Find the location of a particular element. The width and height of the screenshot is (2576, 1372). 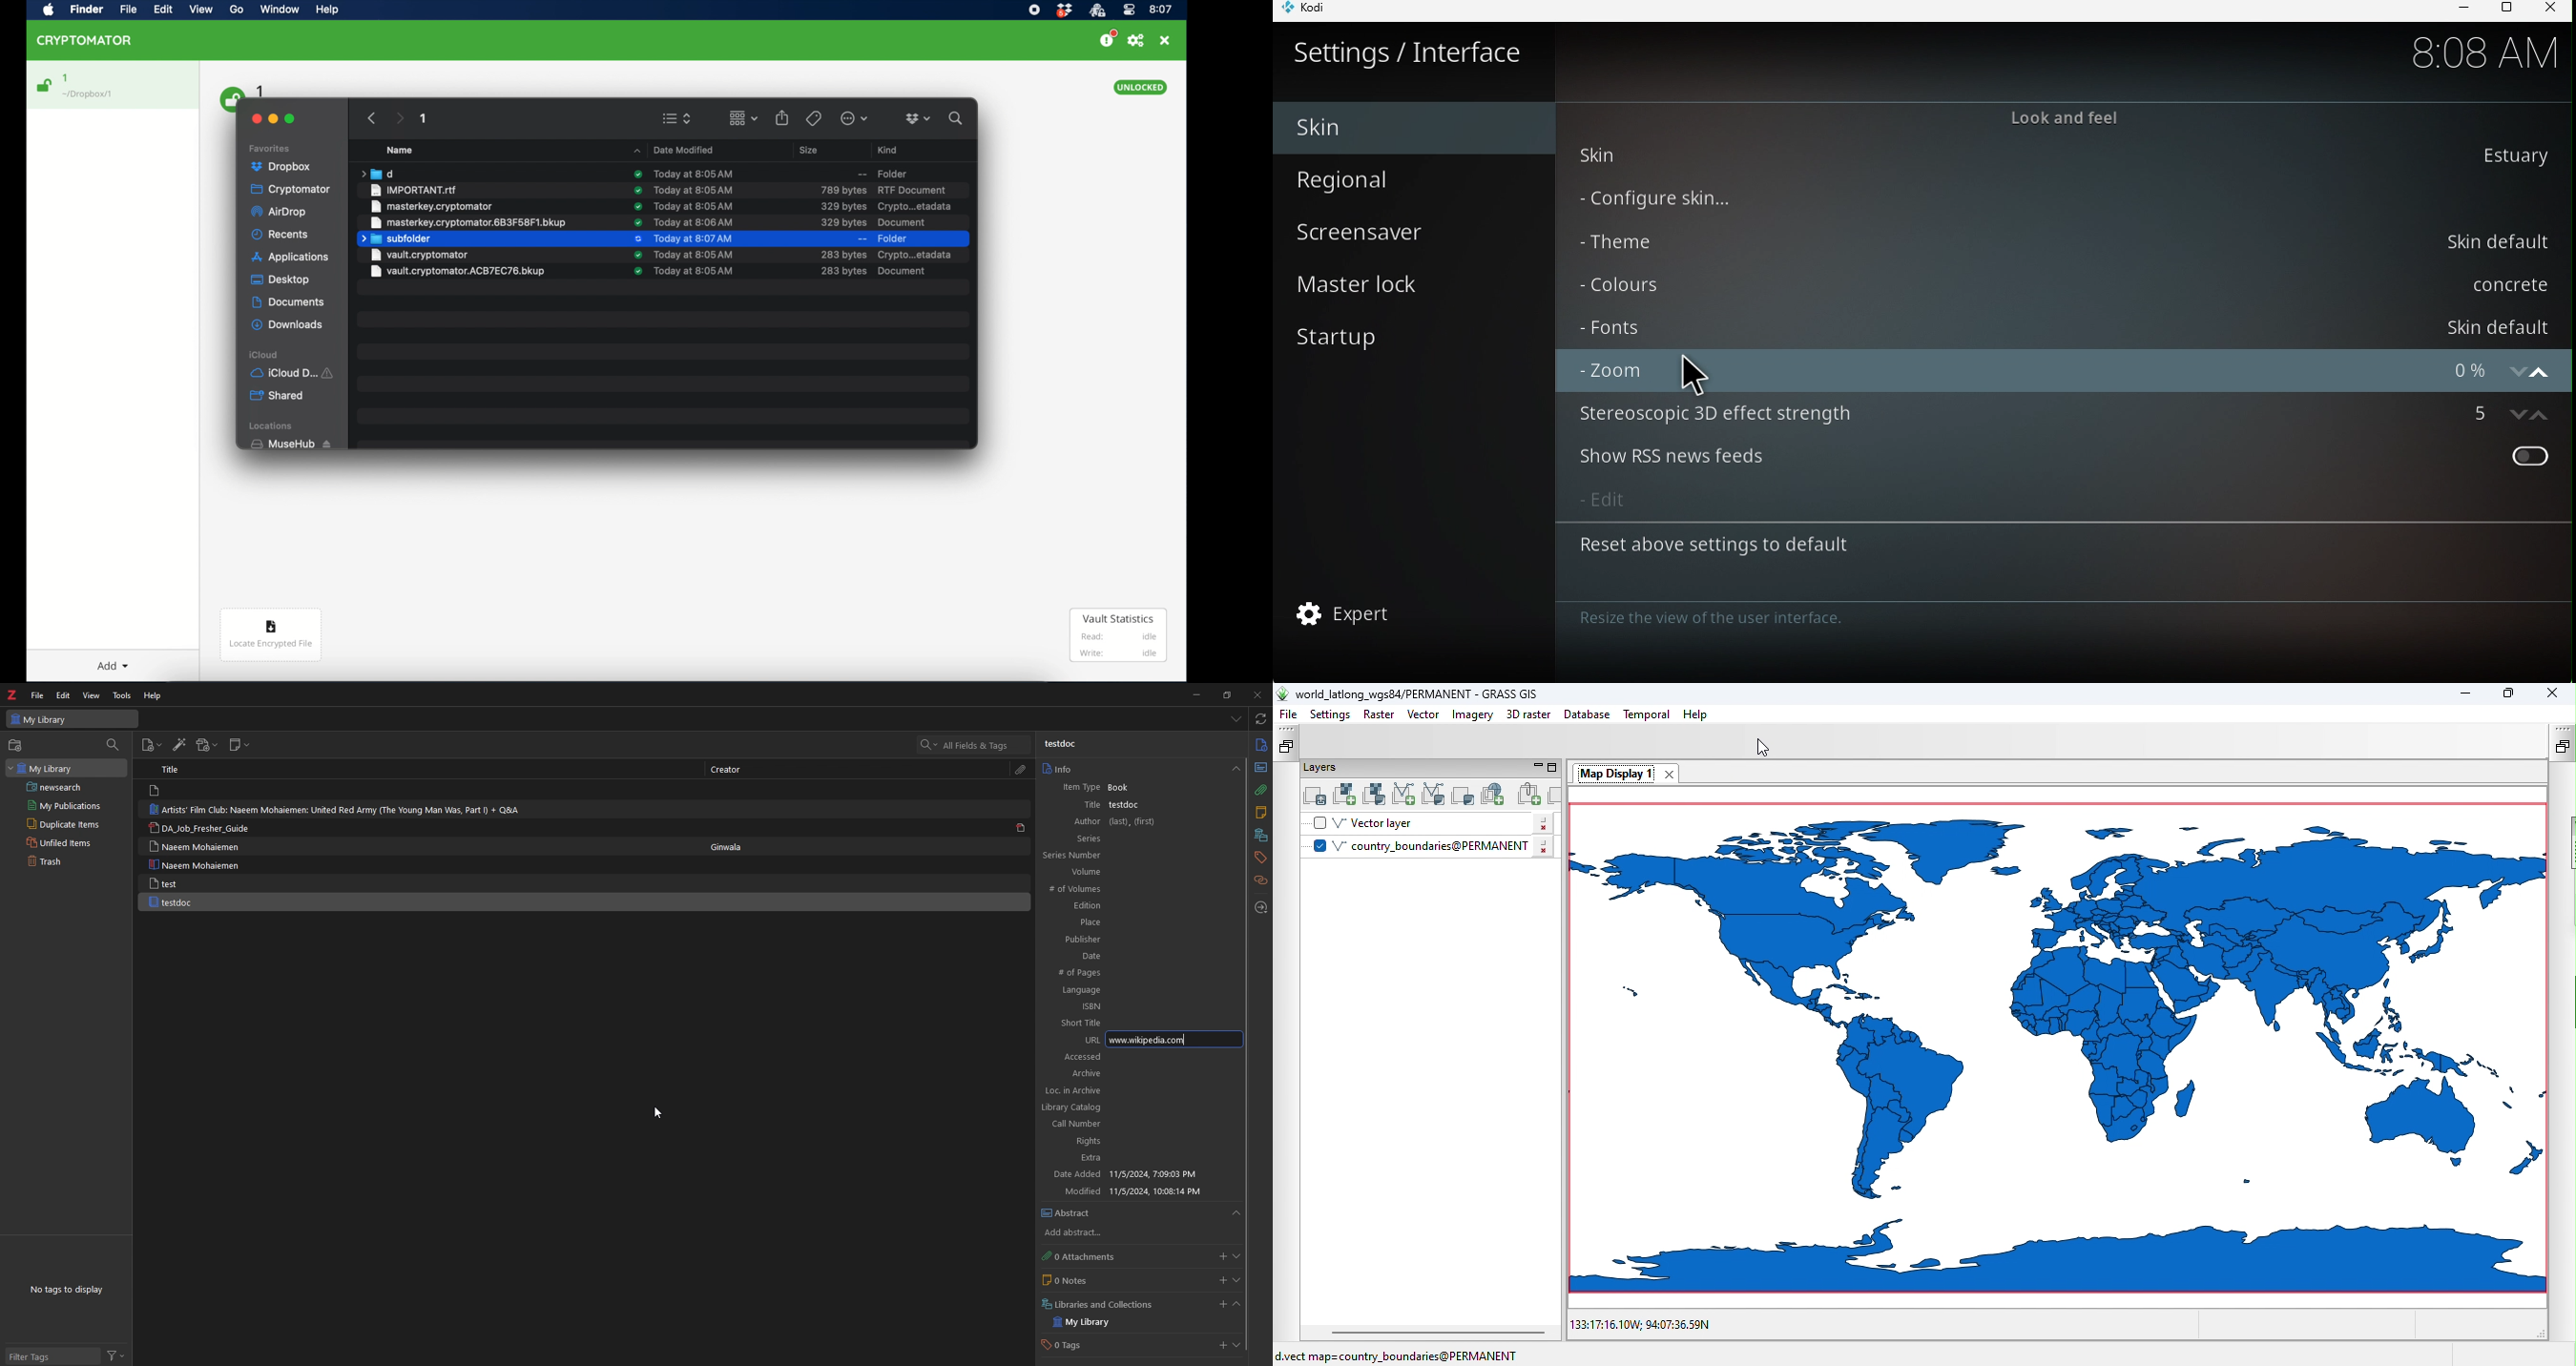

add notes is located at coordinates (1222, 1280).